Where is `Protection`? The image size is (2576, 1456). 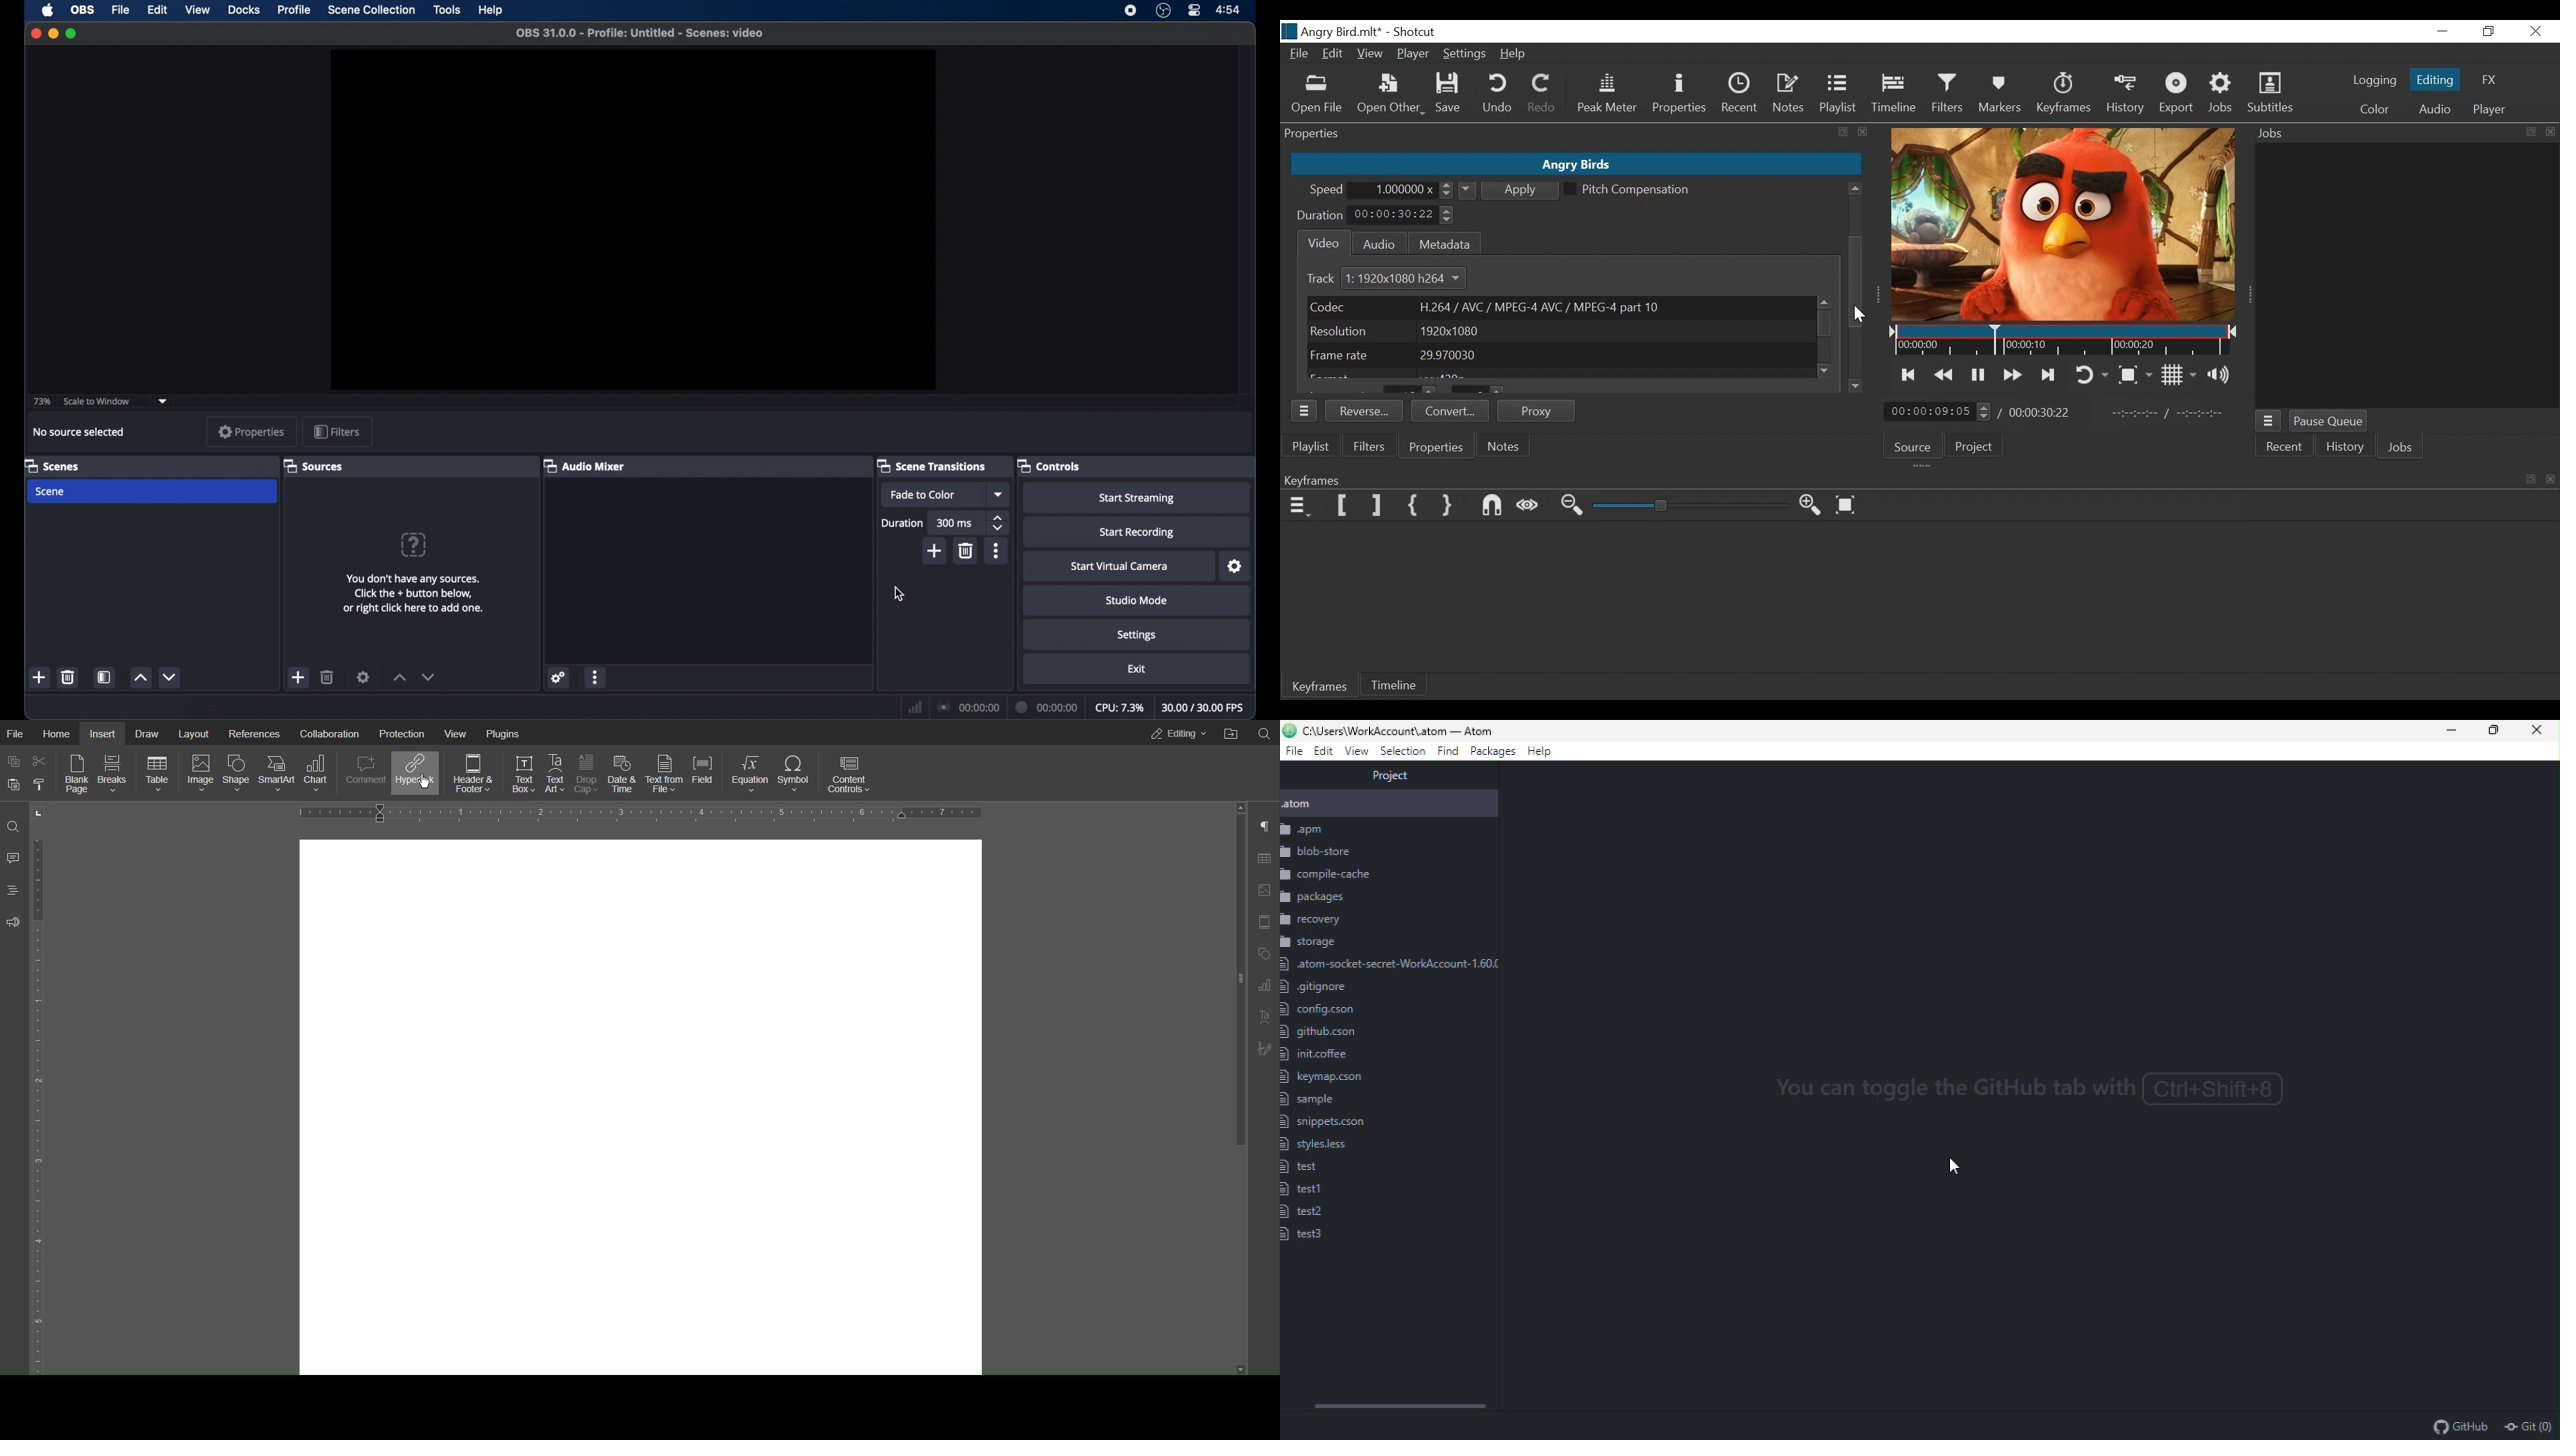
Protection is located at coordinates (399, 732).